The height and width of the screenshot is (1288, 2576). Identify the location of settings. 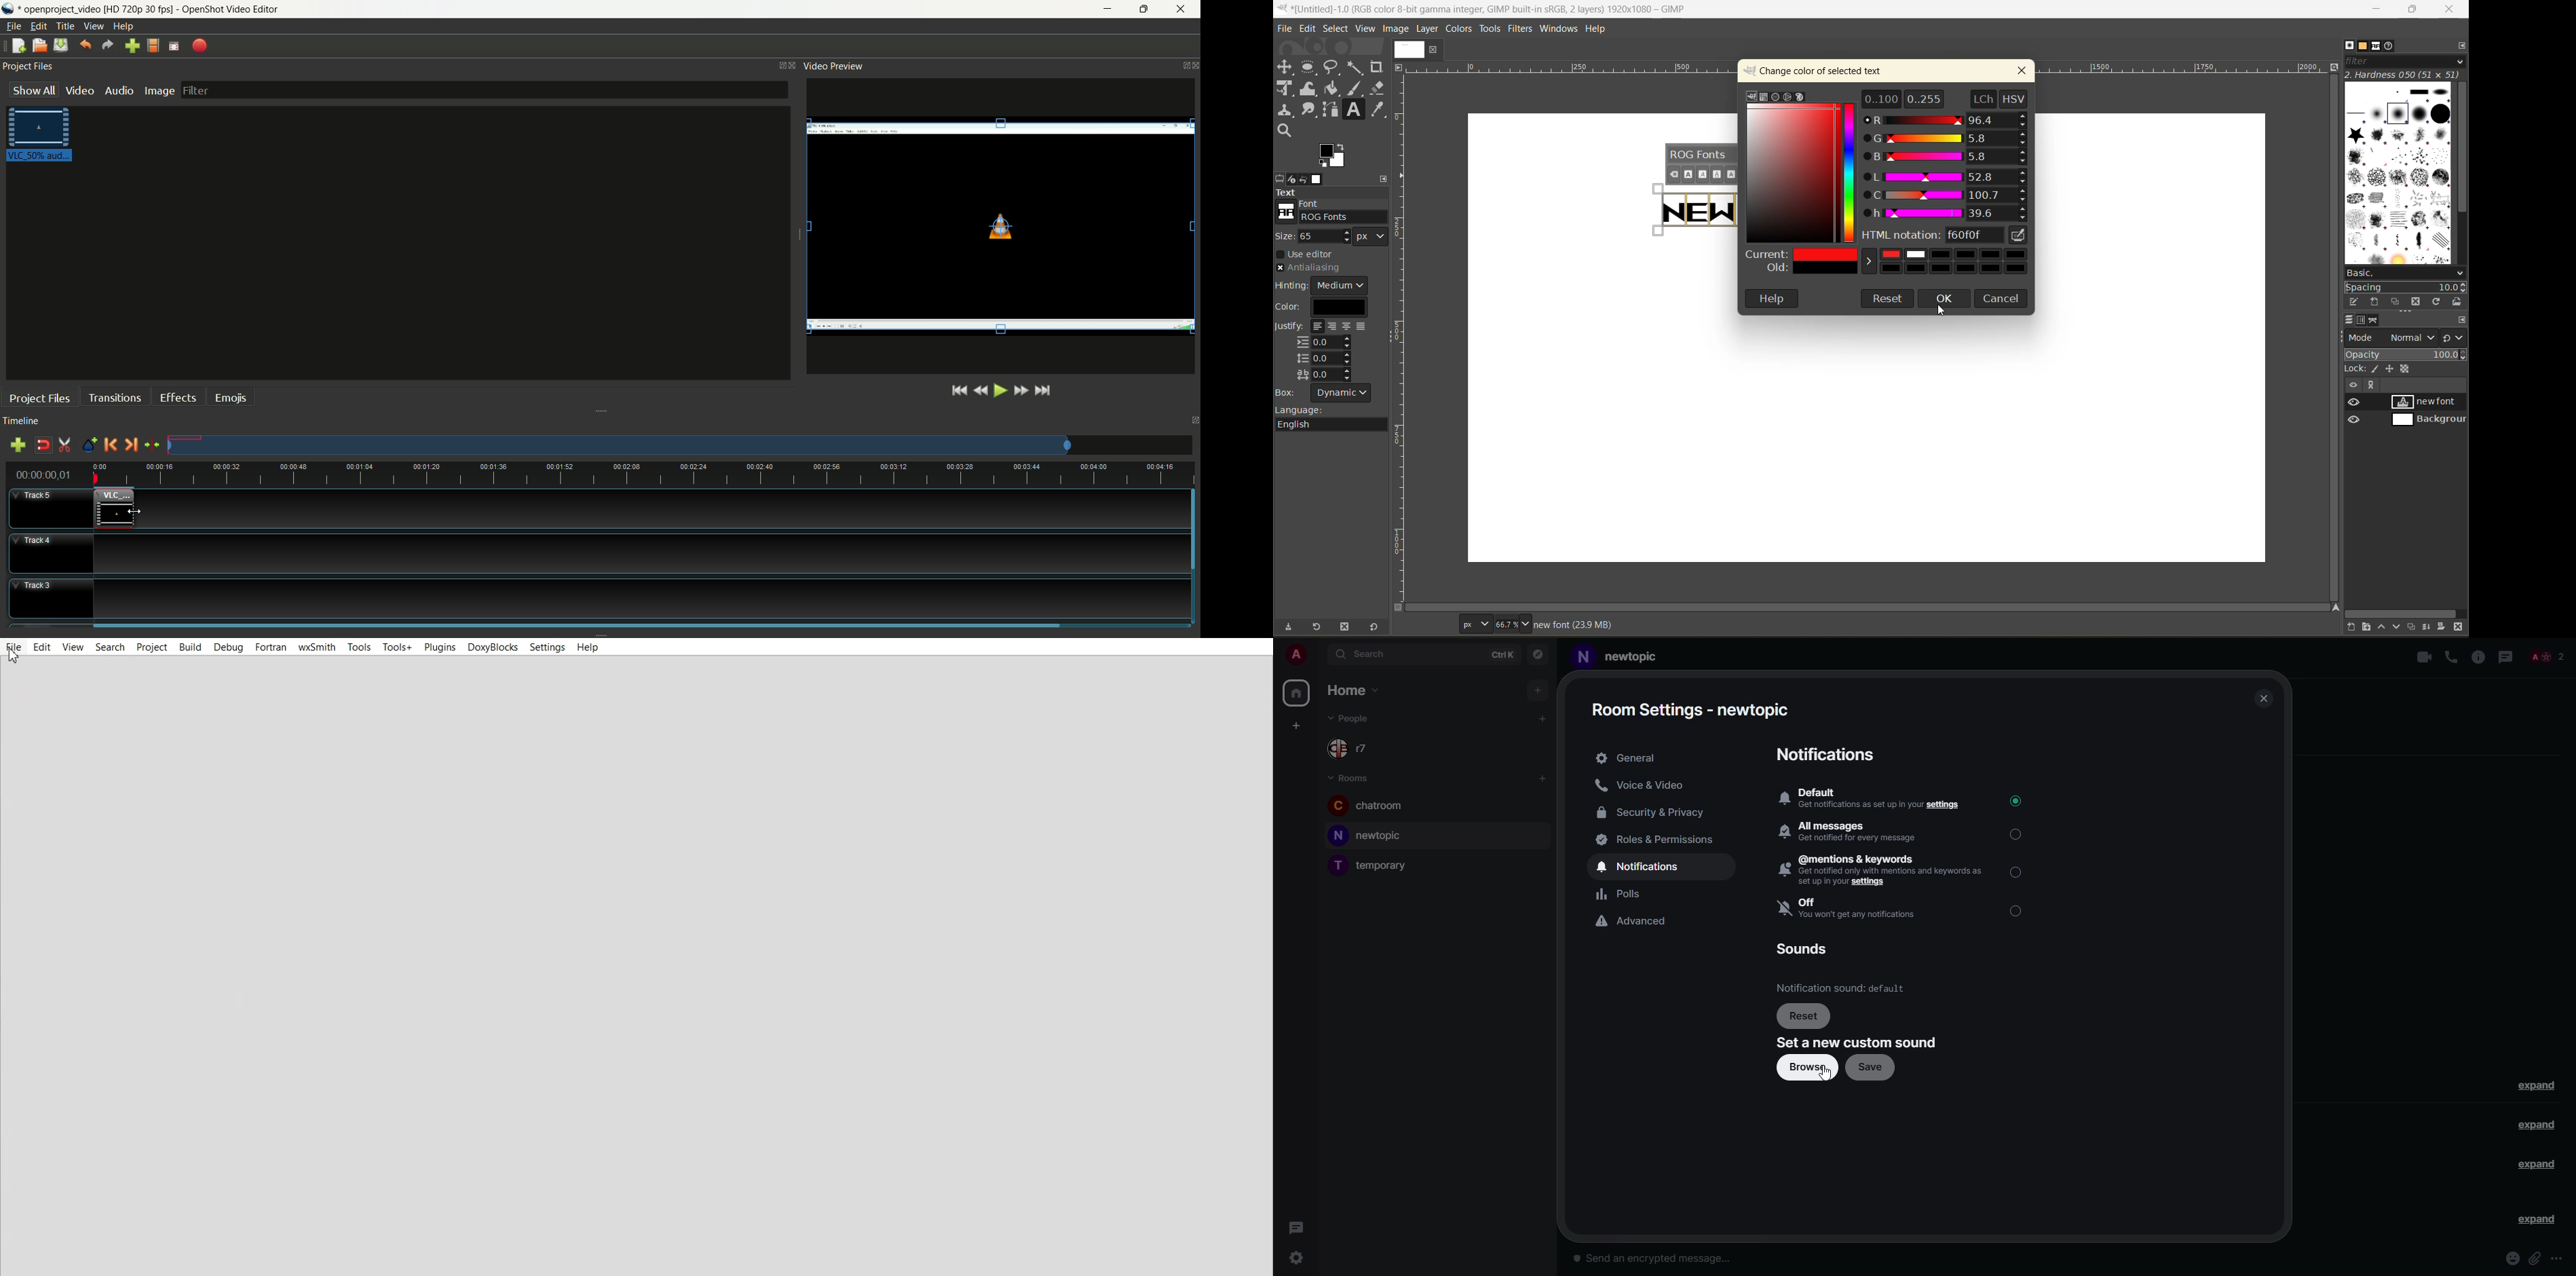
(1690, 709).